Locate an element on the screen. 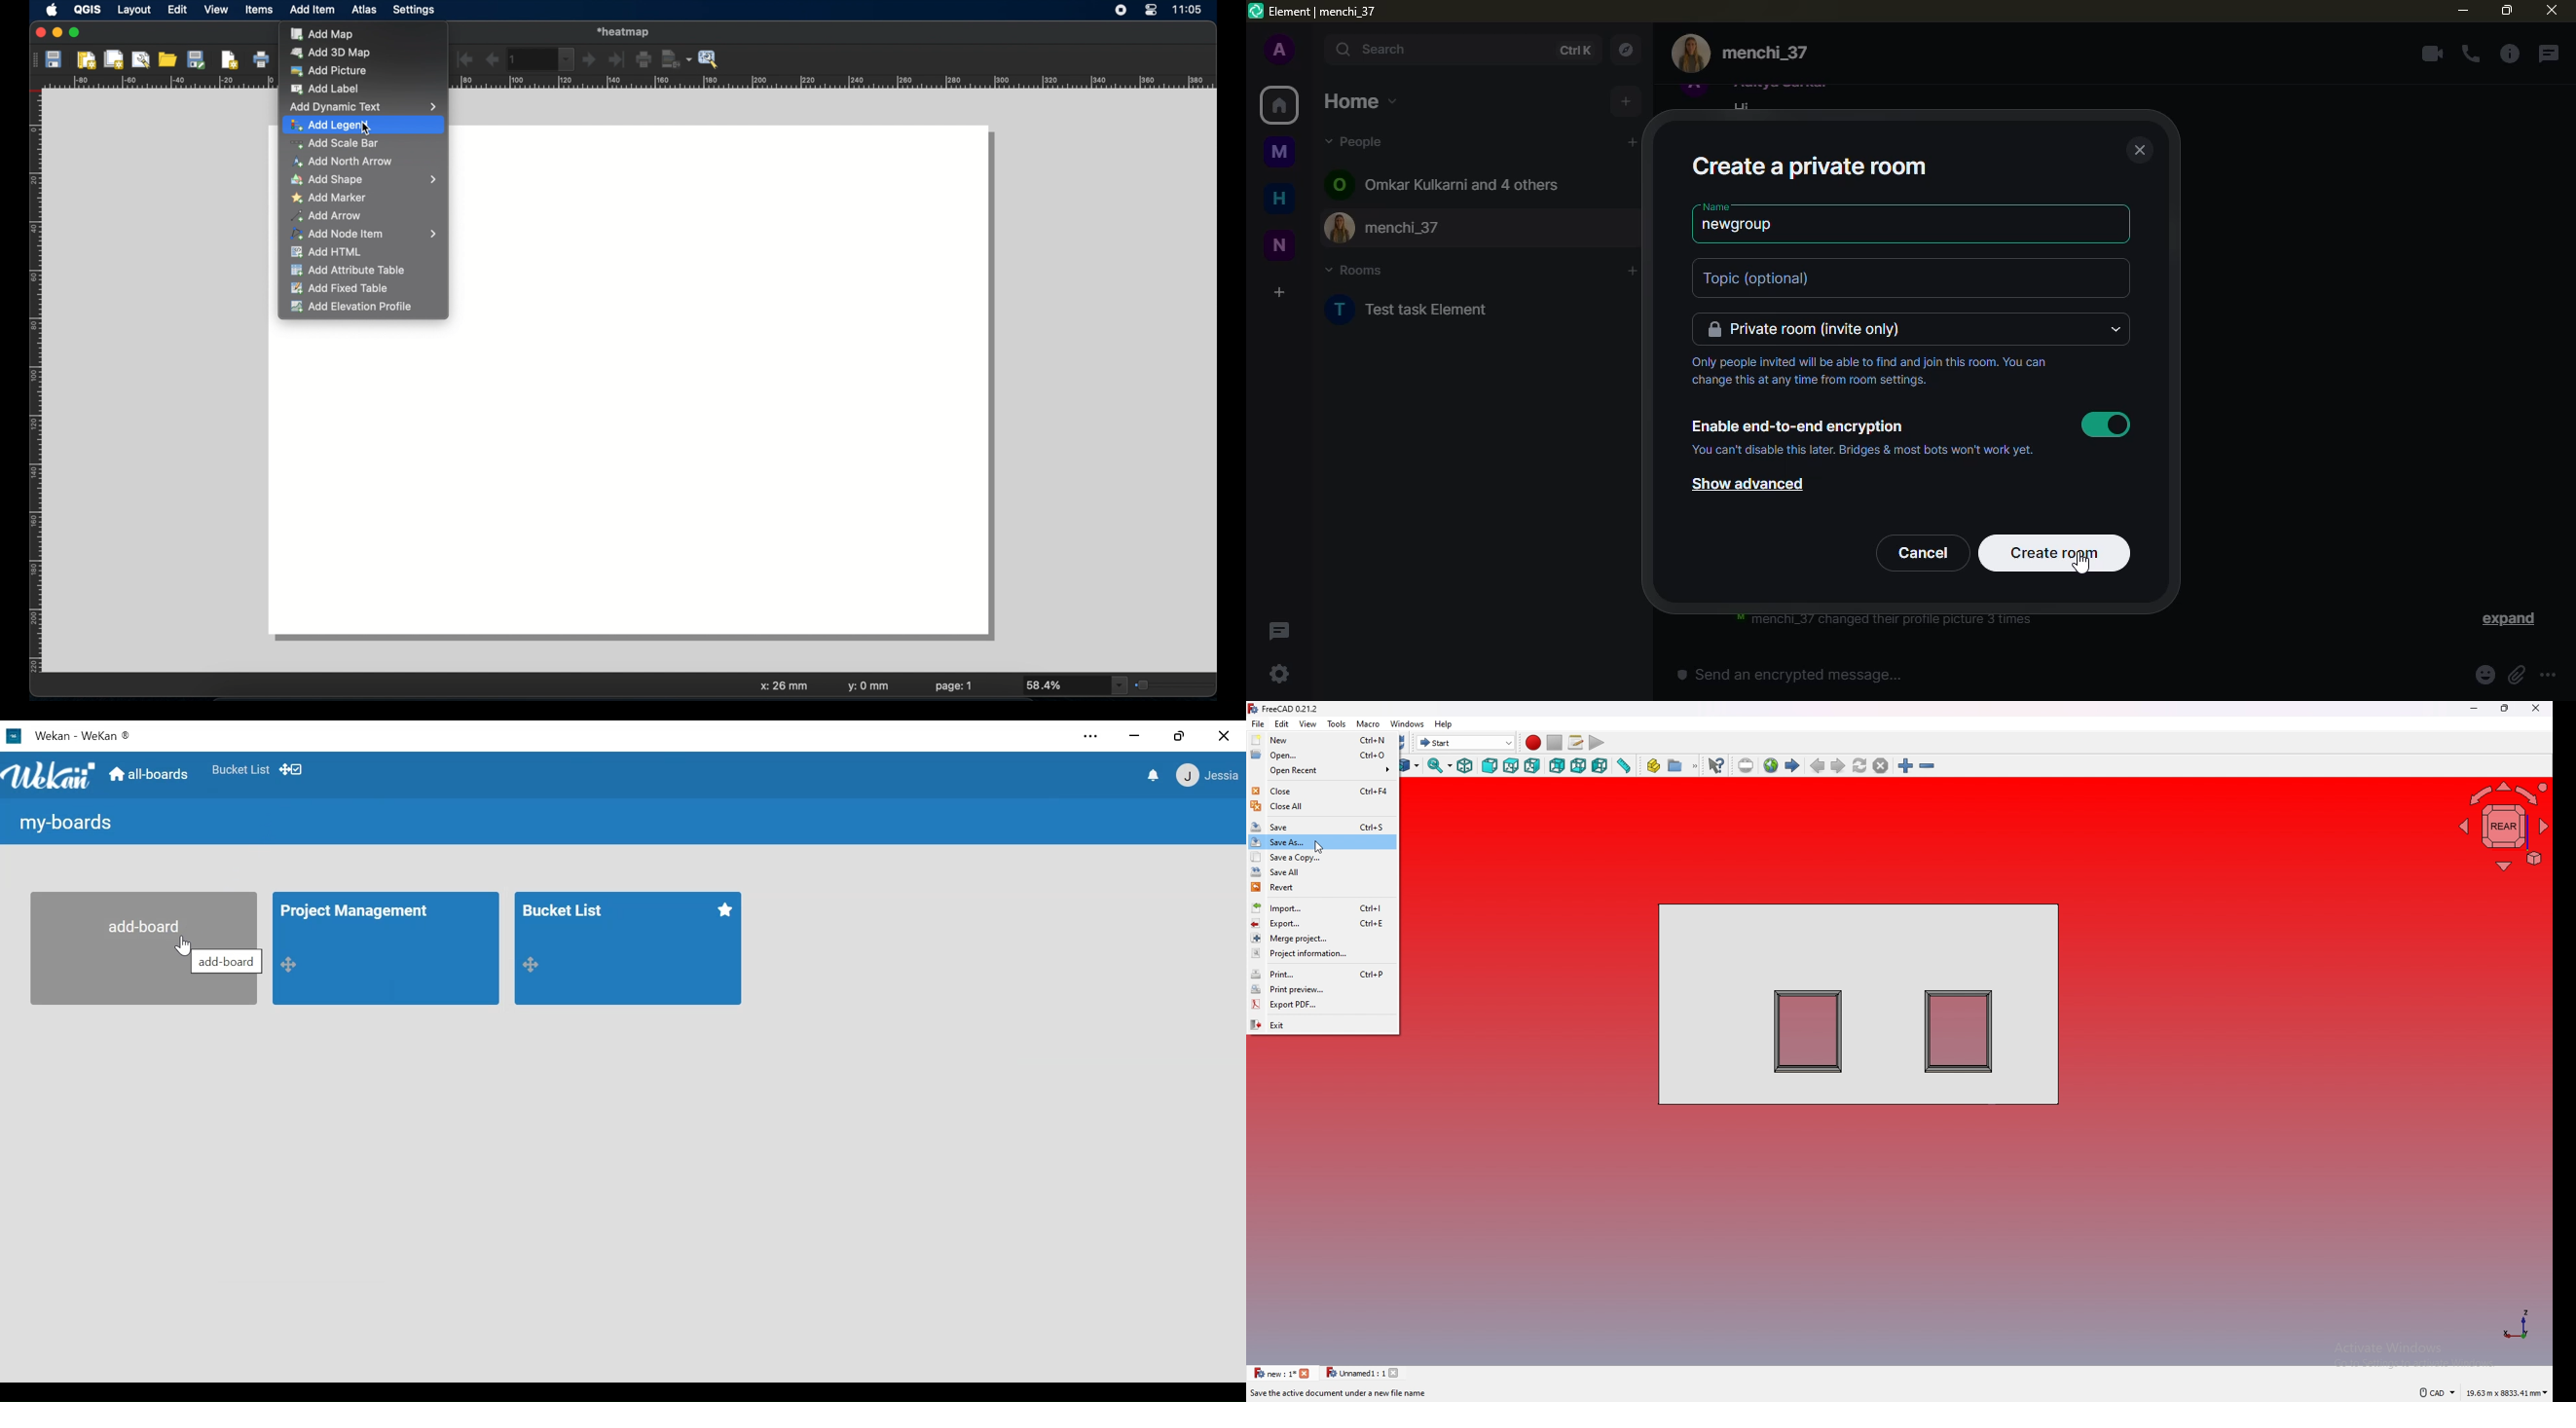 Image resolution: width=2576 pixels, height=1428 pixels. Add Board is located at coordinates (143, 948).